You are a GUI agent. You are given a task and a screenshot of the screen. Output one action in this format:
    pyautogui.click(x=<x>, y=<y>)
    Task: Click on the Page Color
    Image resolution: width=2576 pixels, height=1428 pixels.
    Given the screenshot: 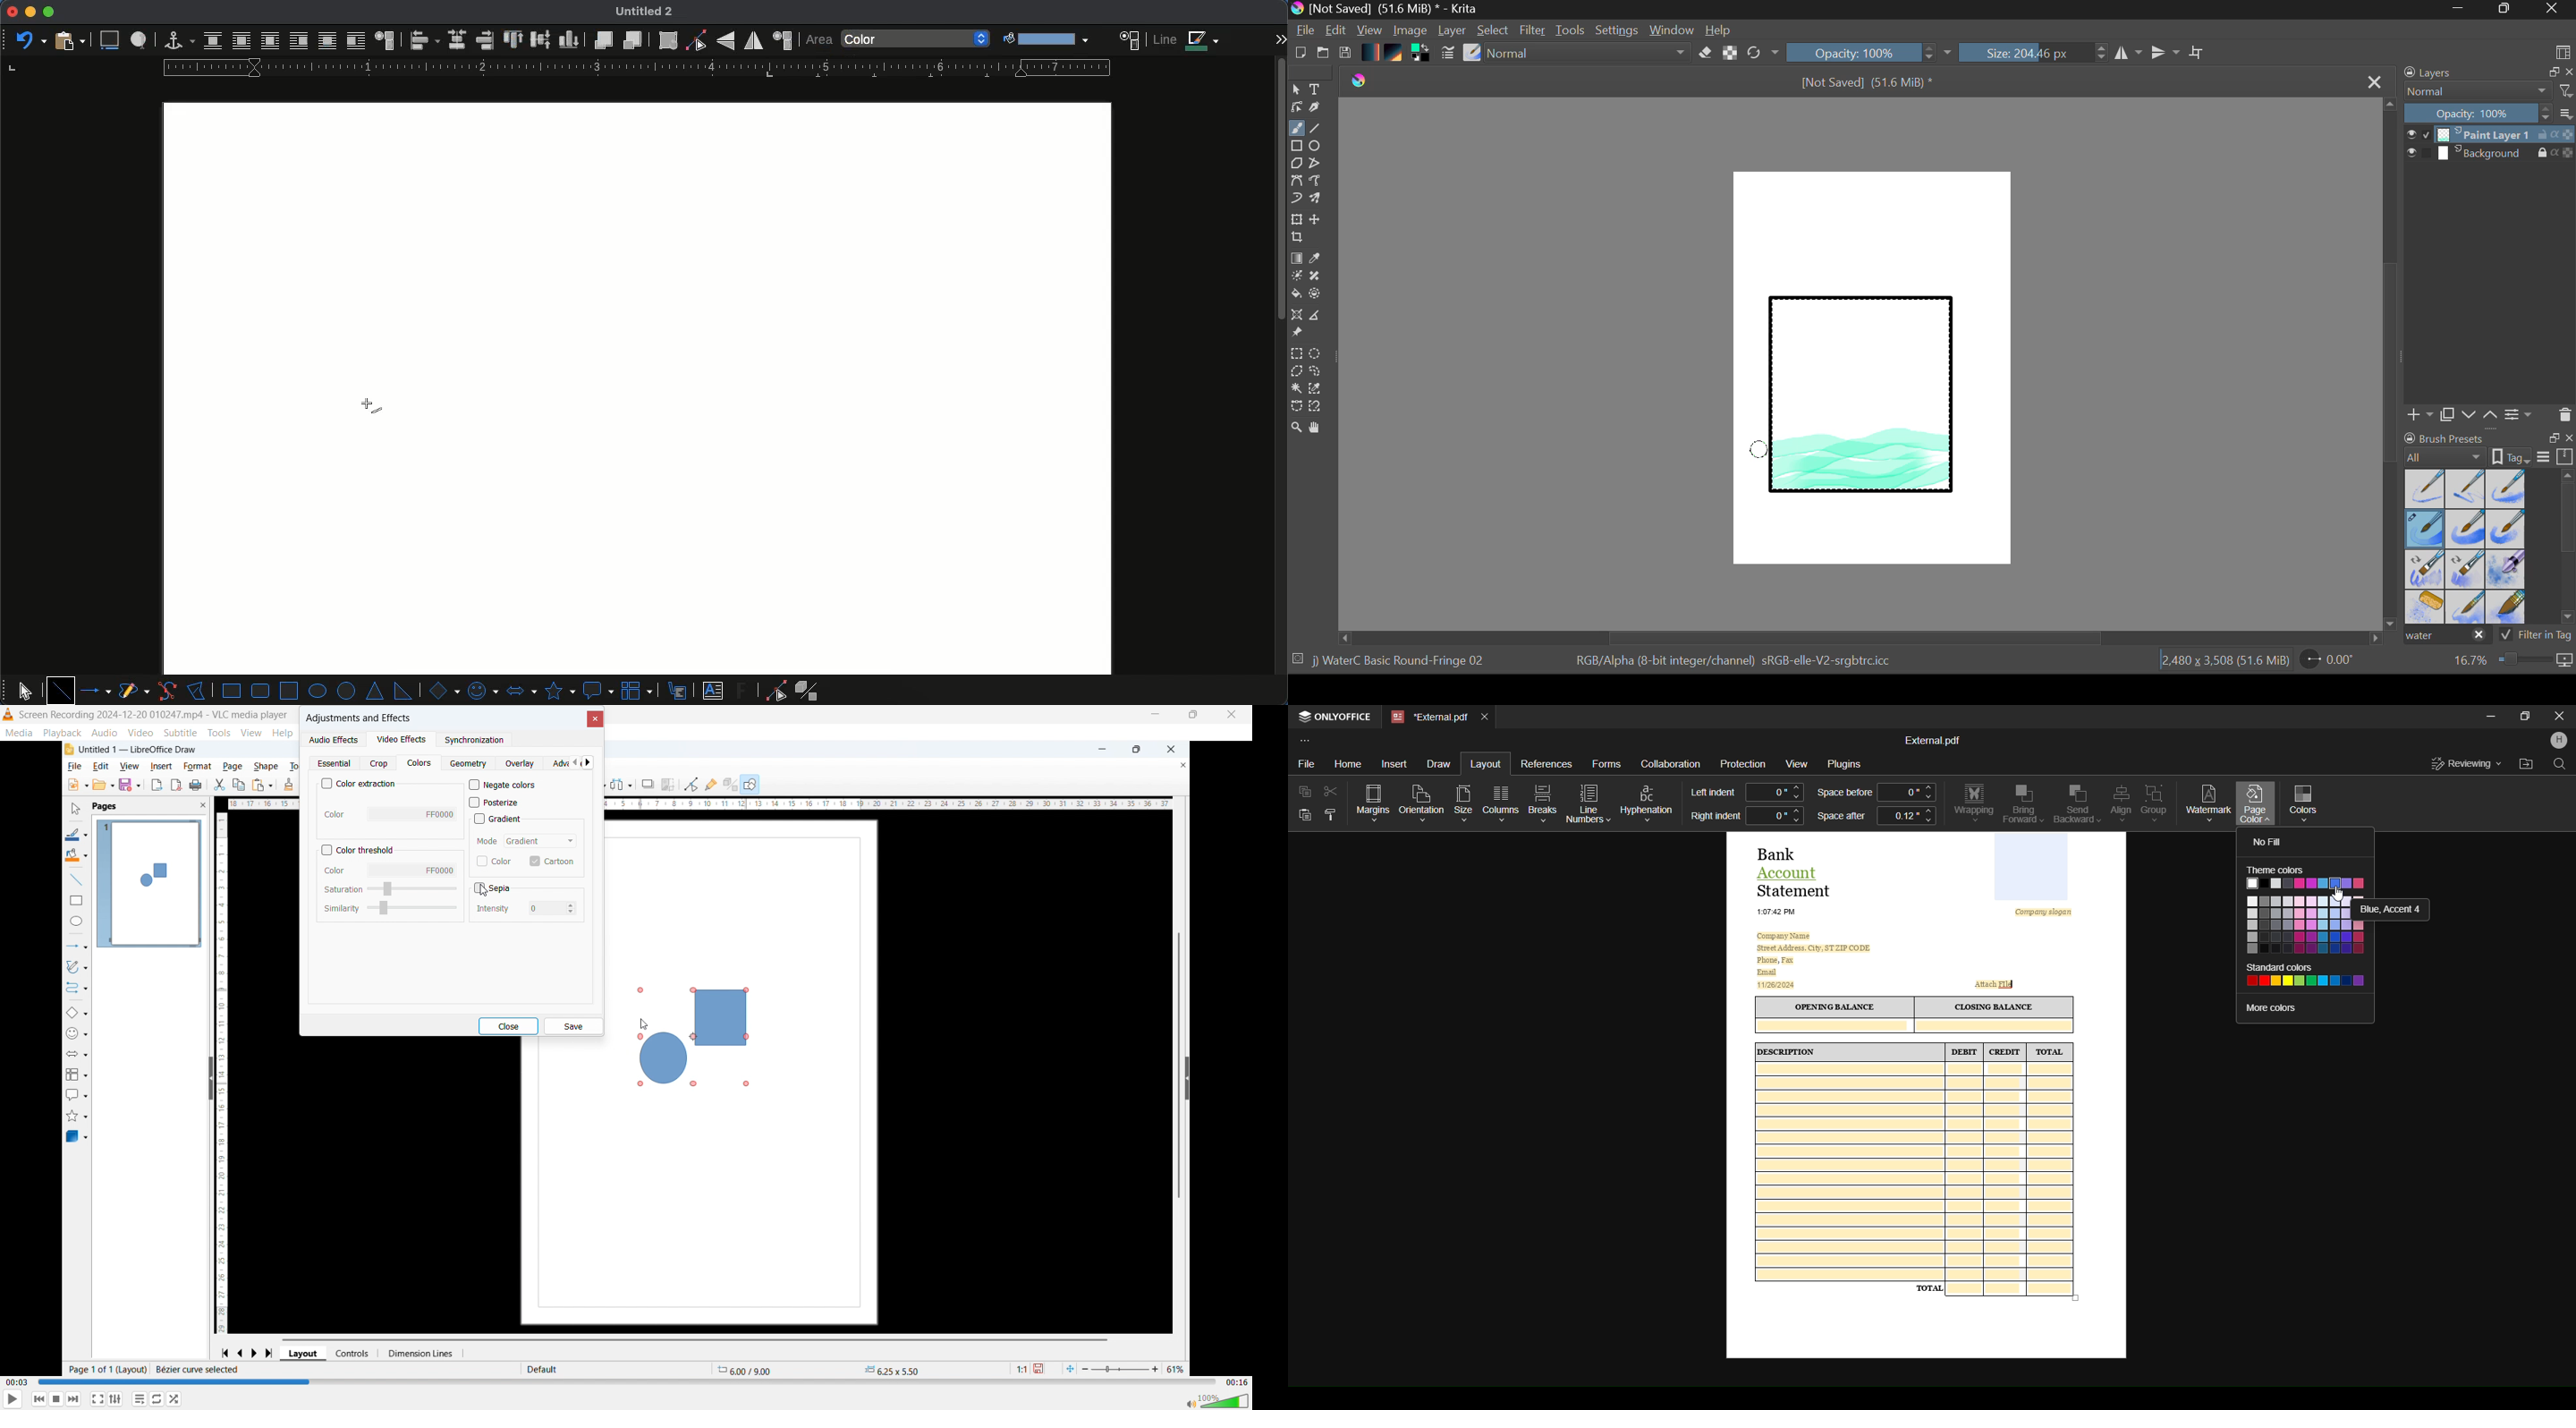 What is the action you would take?
    pyautogui.click(x=2255, y=806)
    